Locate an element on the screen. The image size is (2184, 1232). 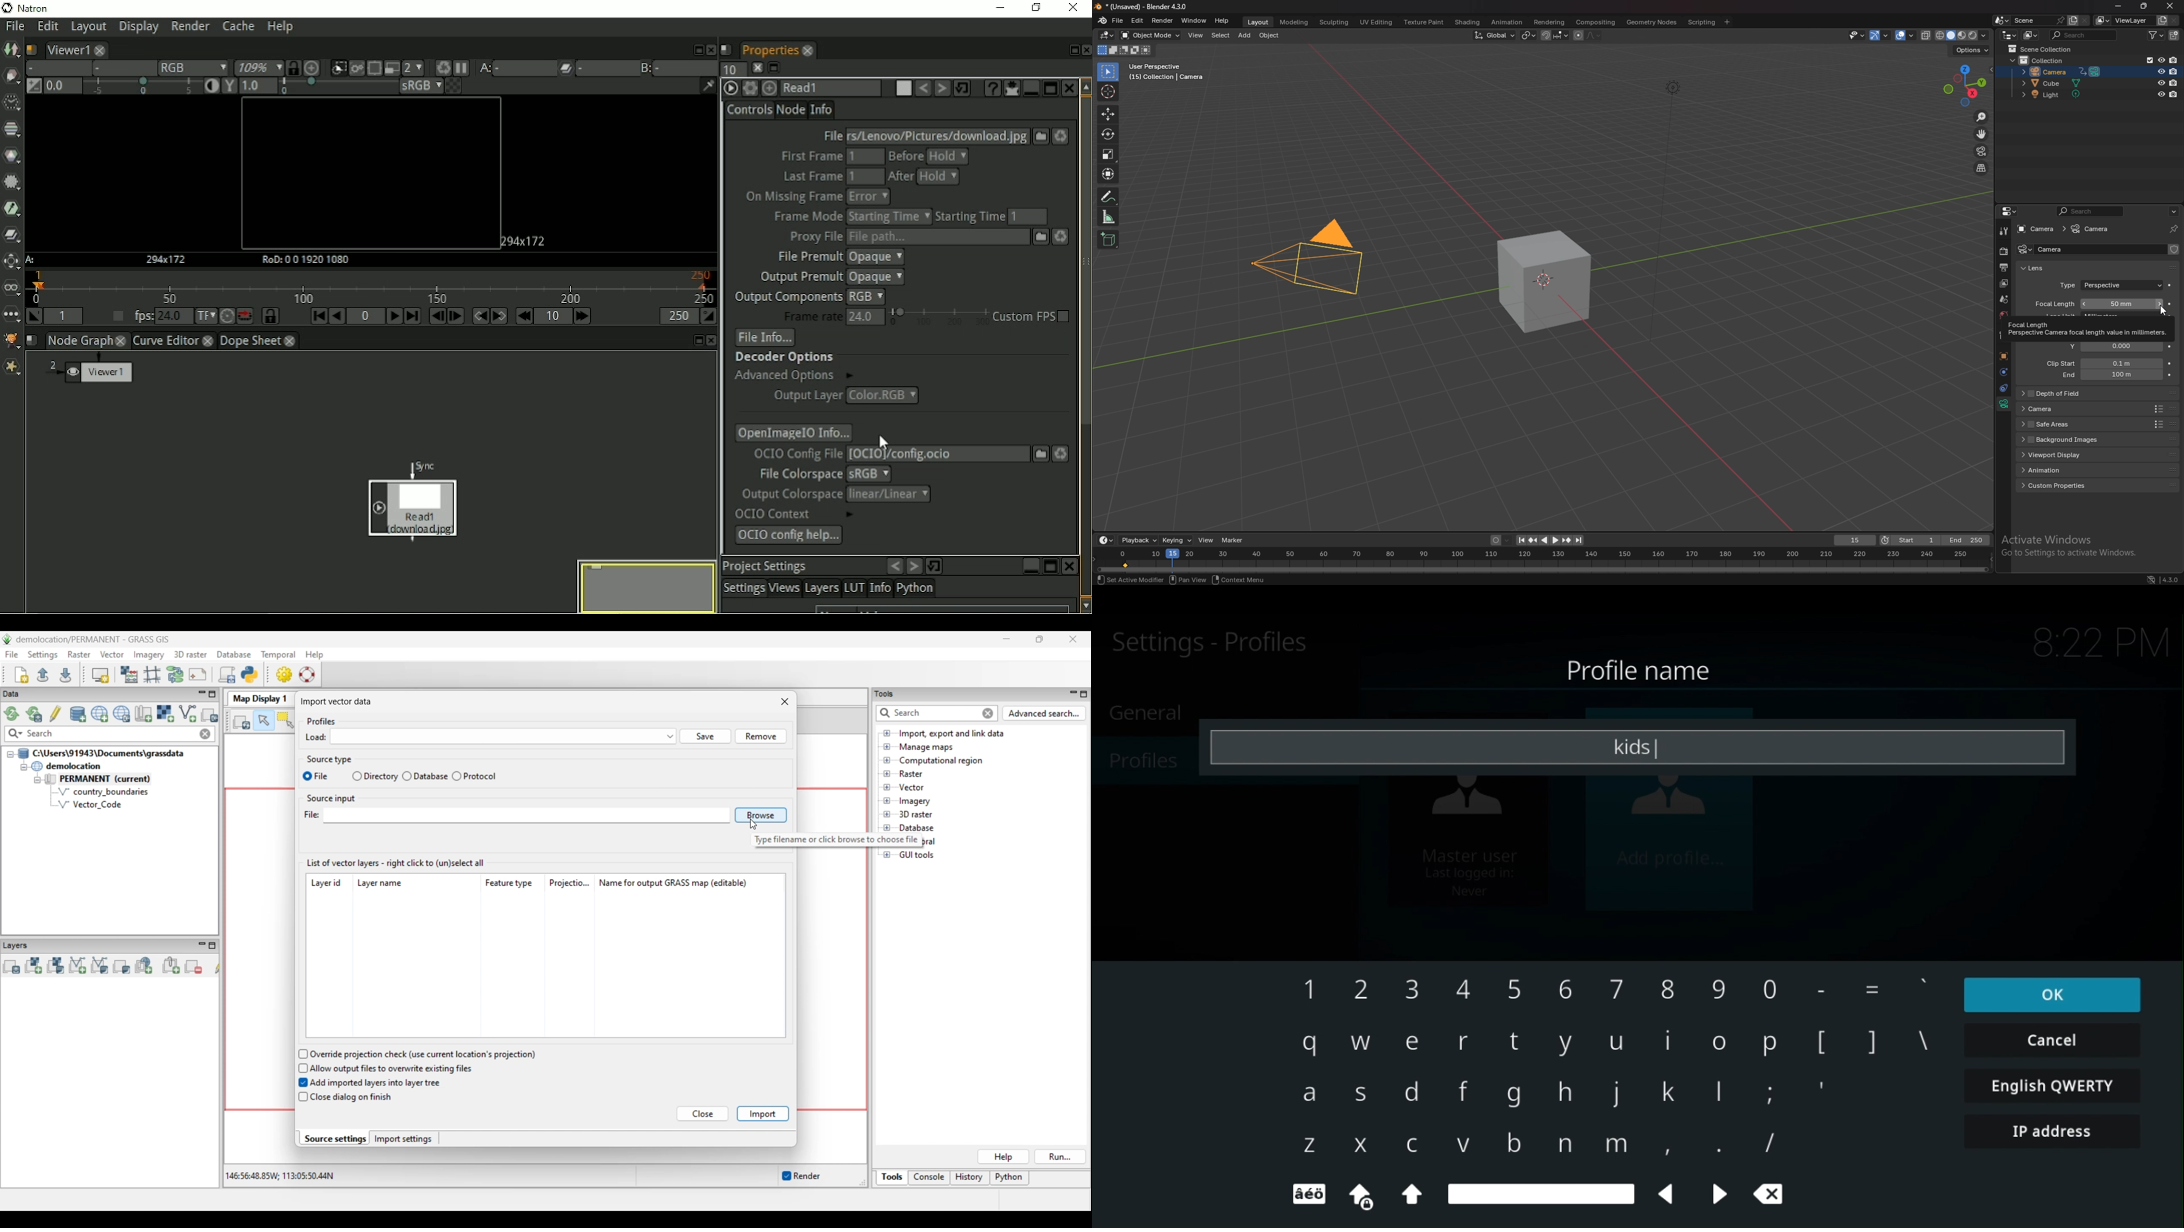
view is located at coordinates (1205, 541).